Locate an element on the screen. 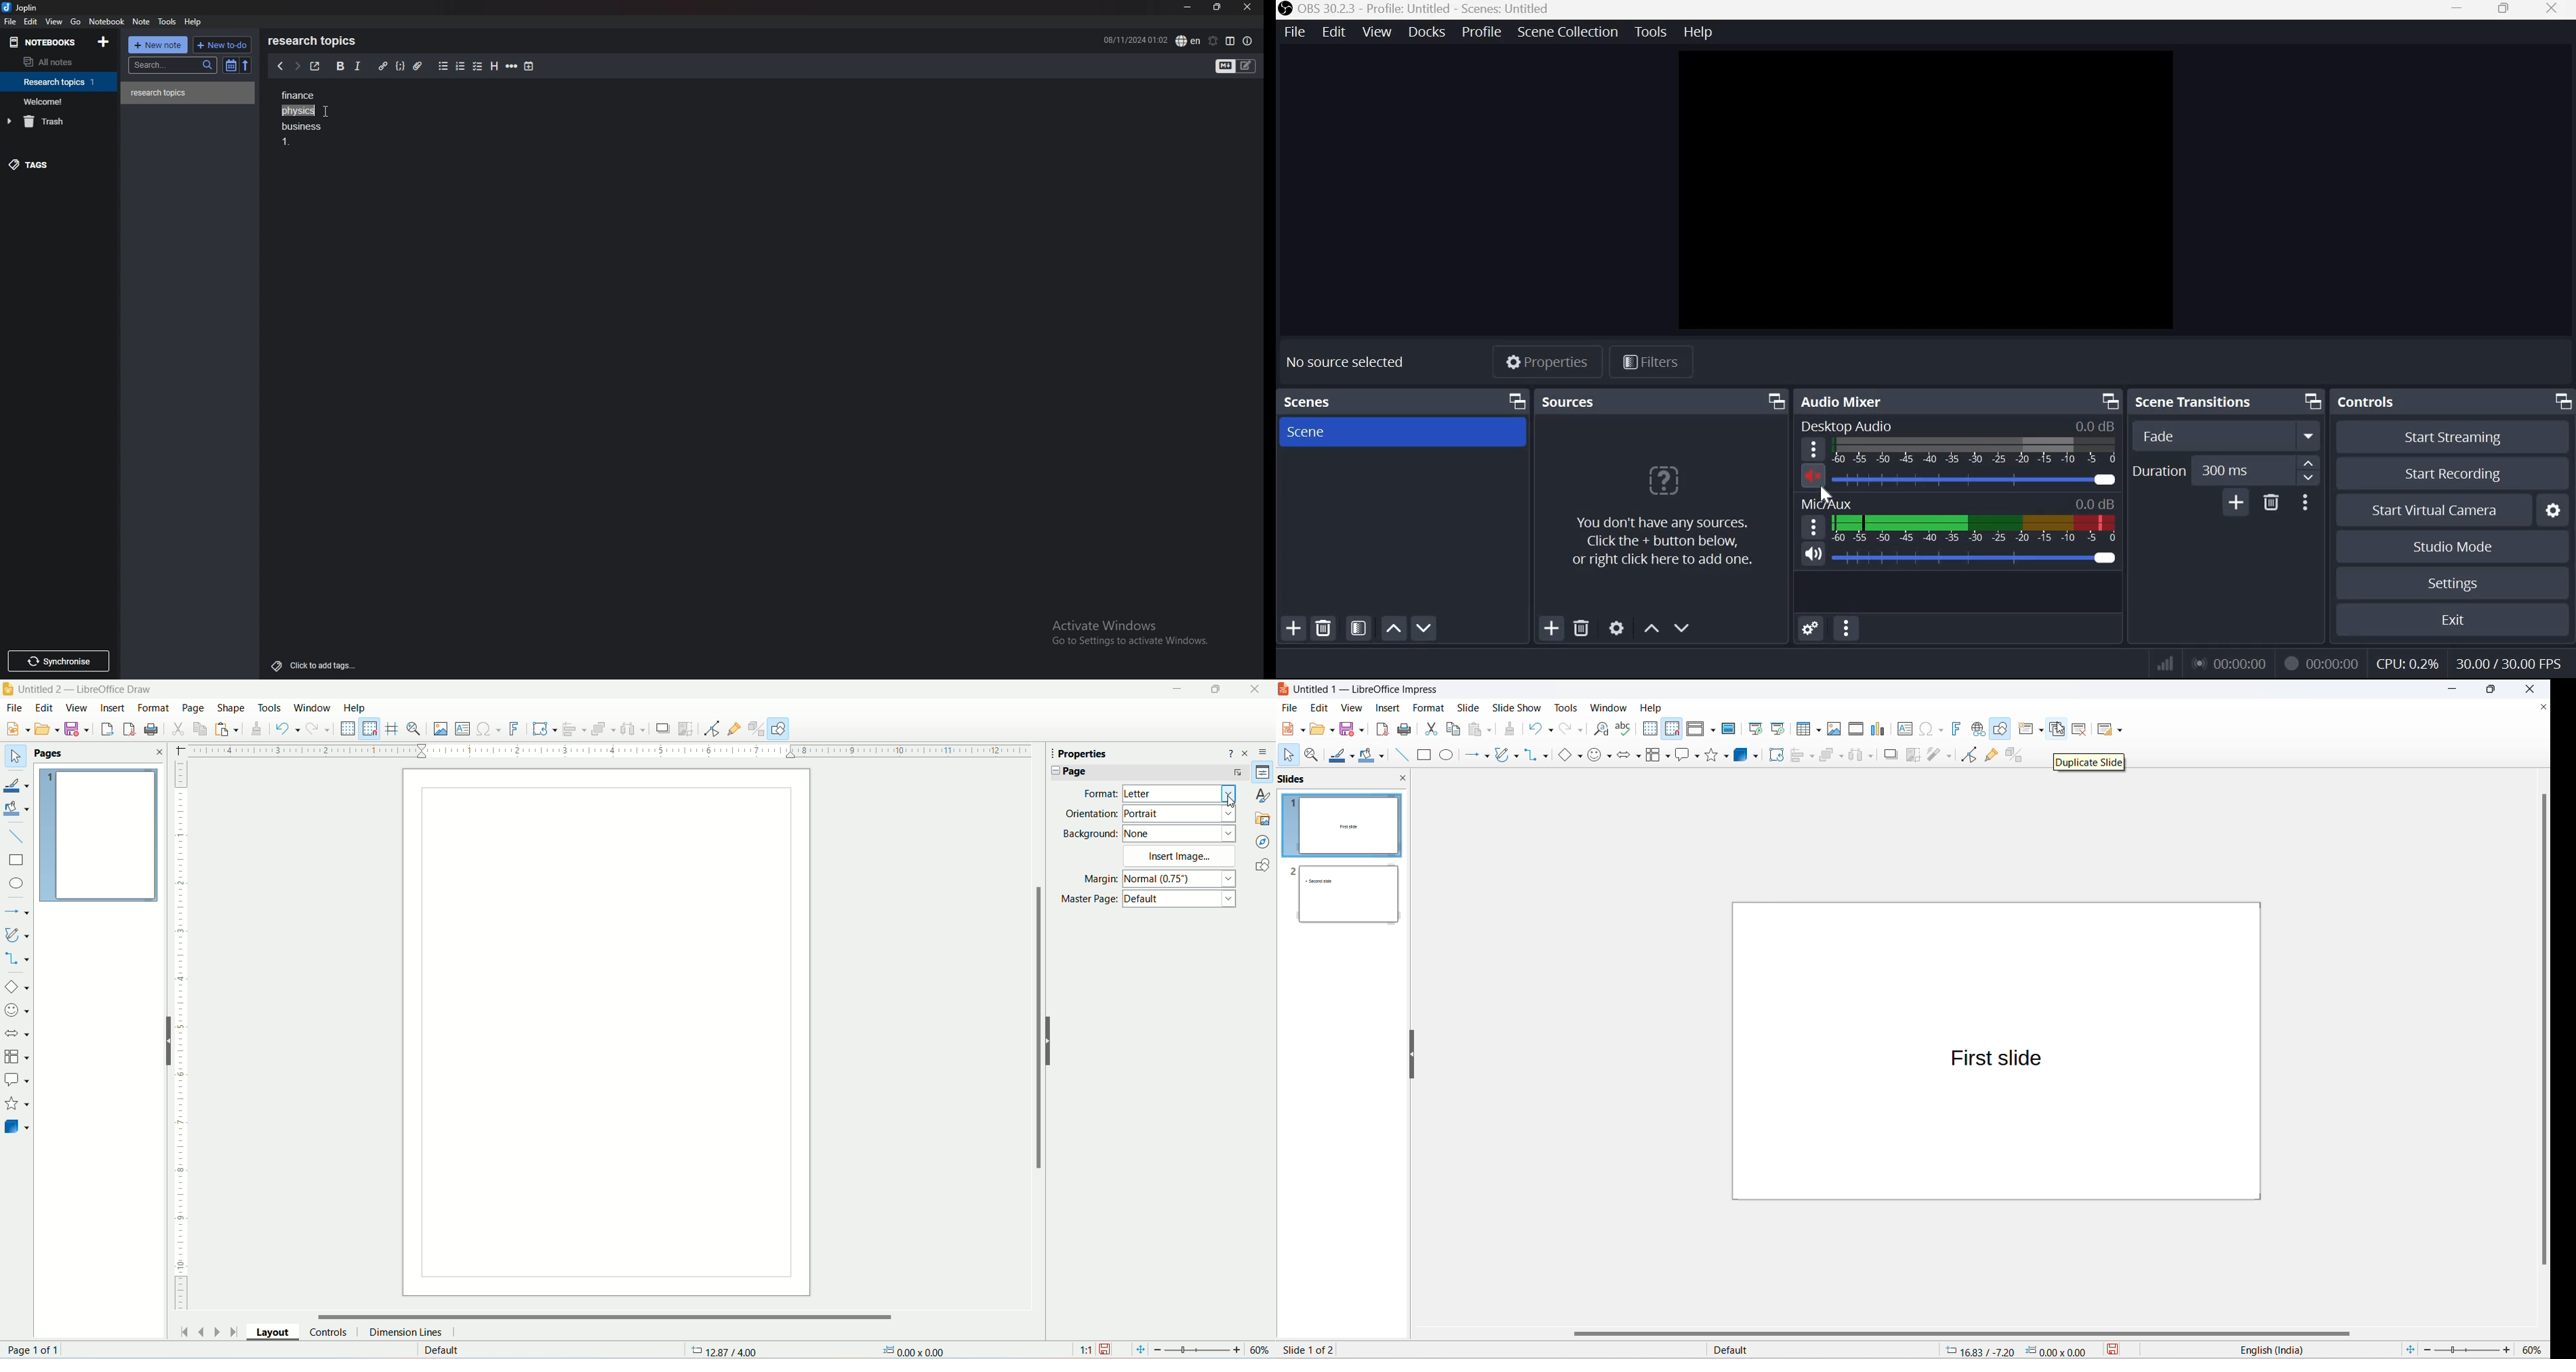  joplin is located at coordinates (21, 9).